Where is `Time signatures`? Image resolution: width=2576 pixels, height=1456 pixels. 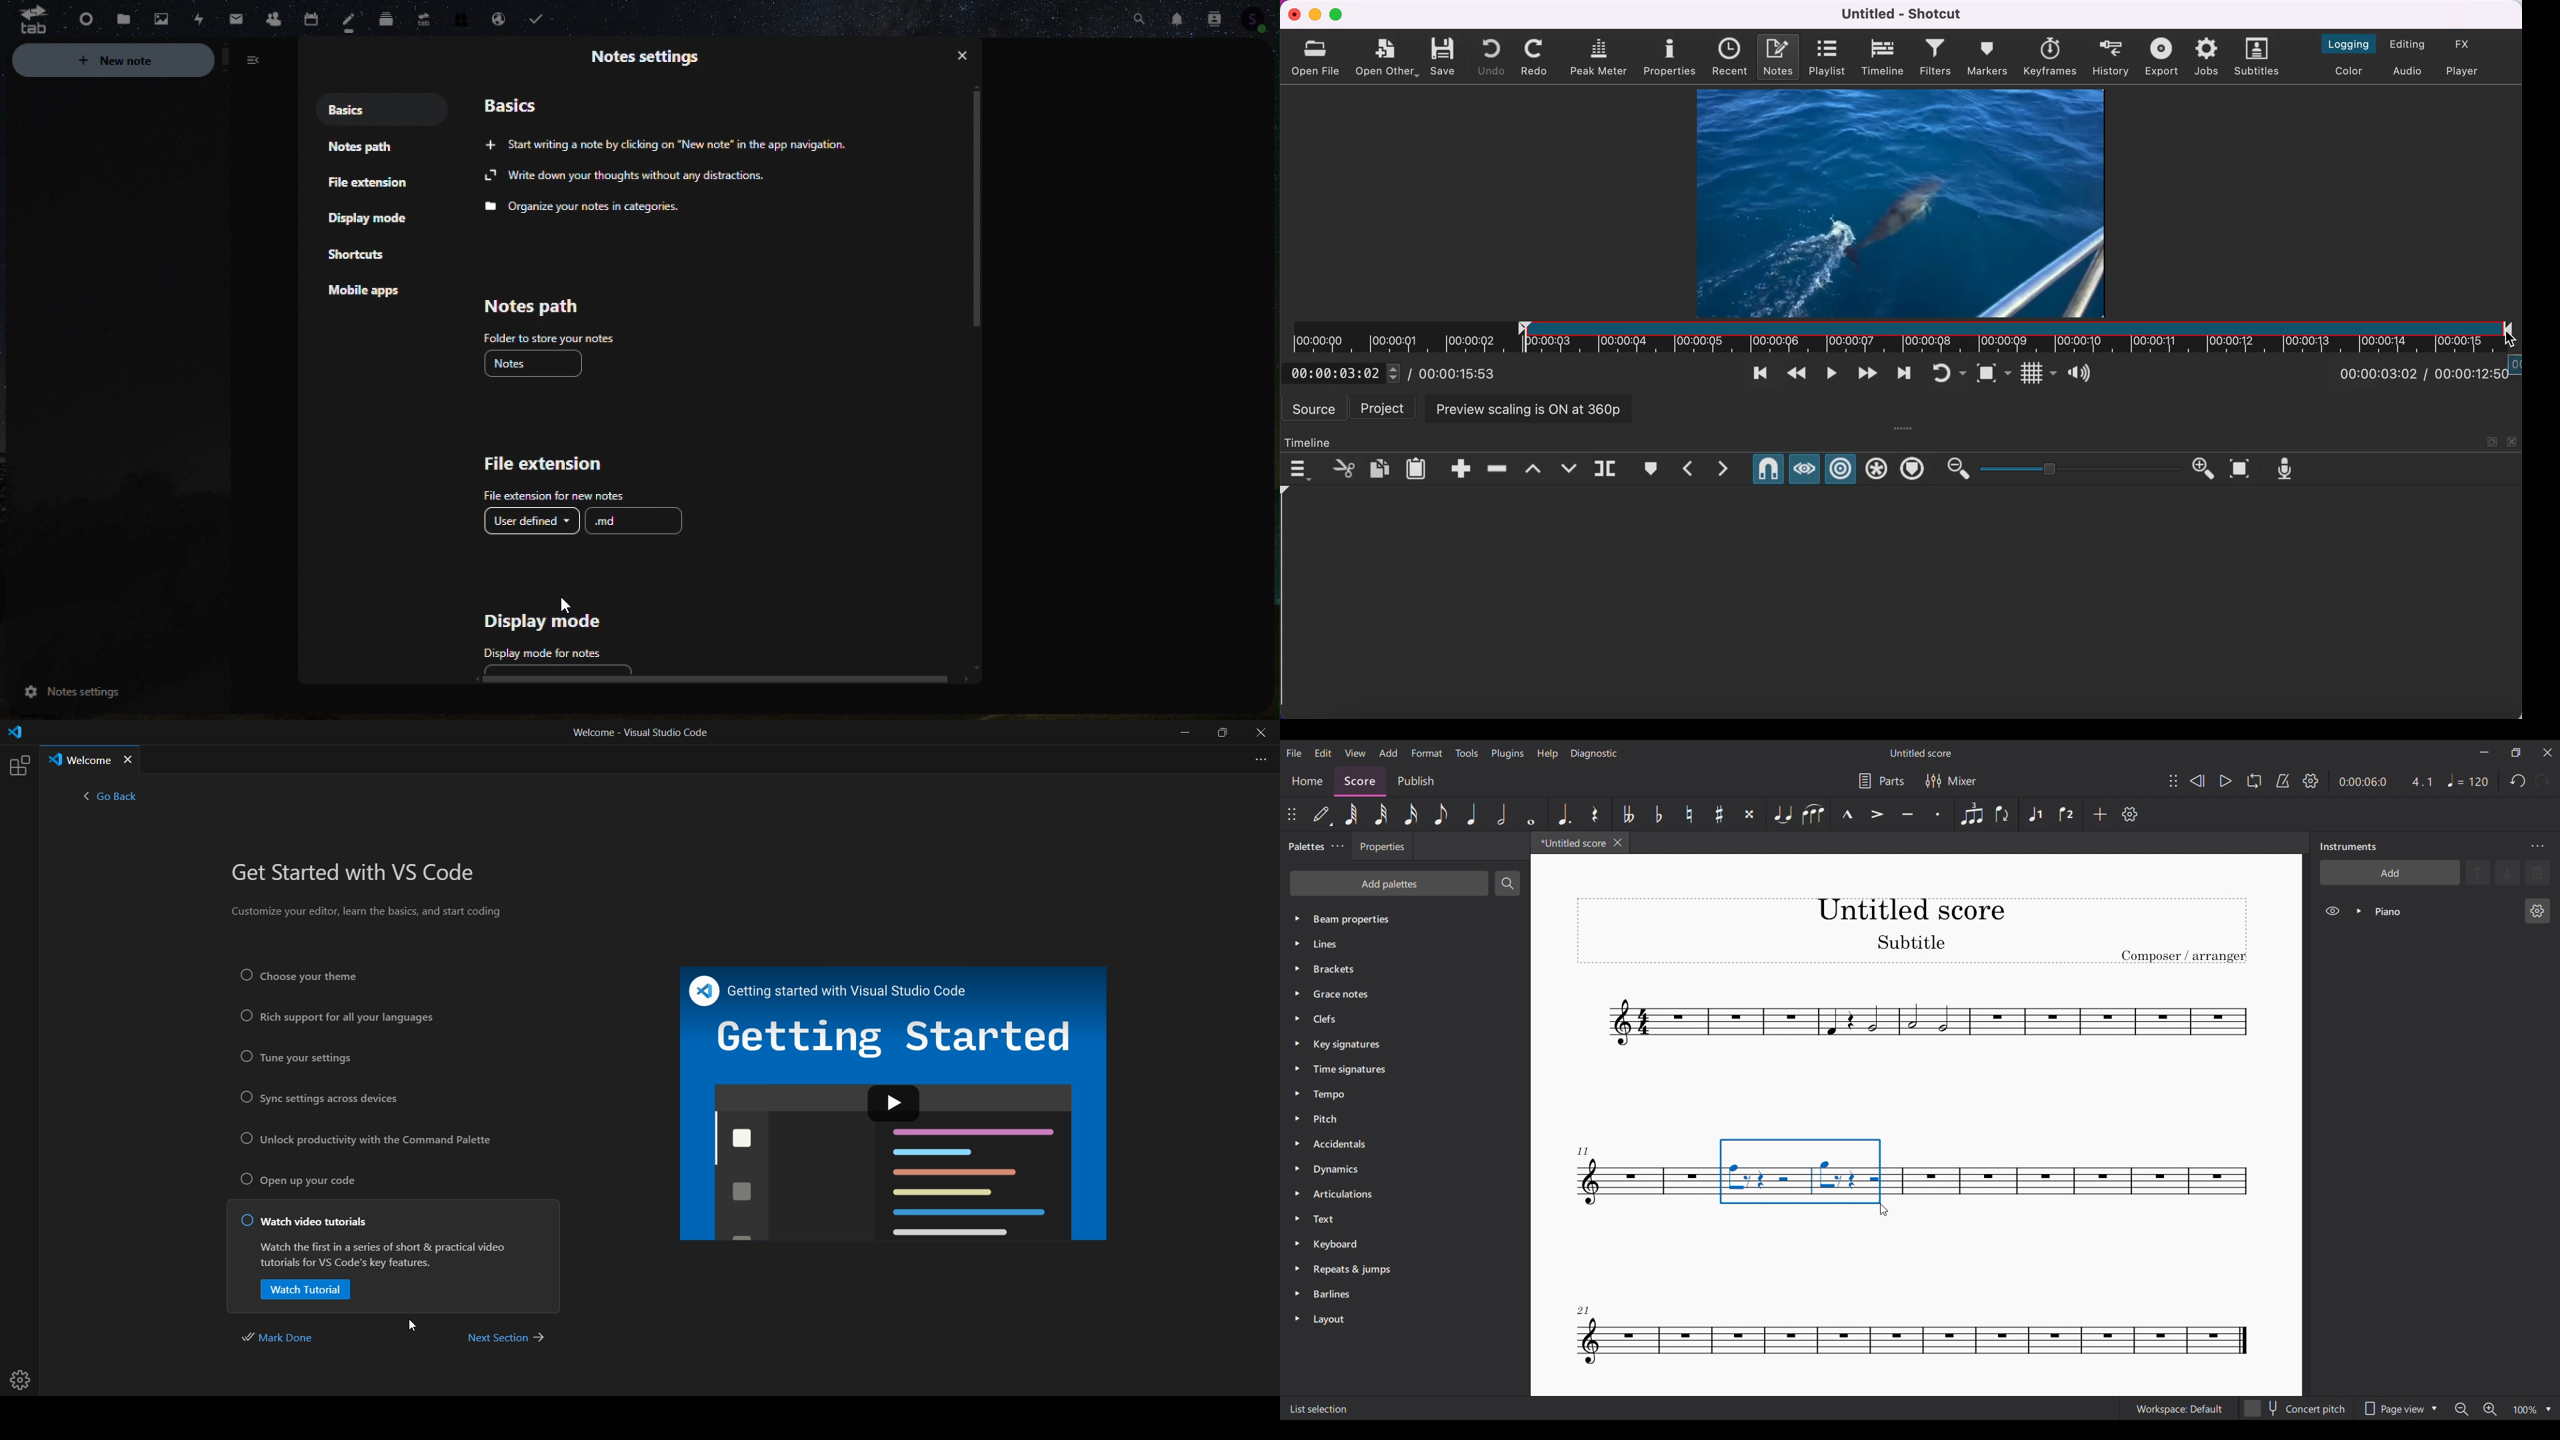 Time signatures is located at coordinates (1400, 1069).